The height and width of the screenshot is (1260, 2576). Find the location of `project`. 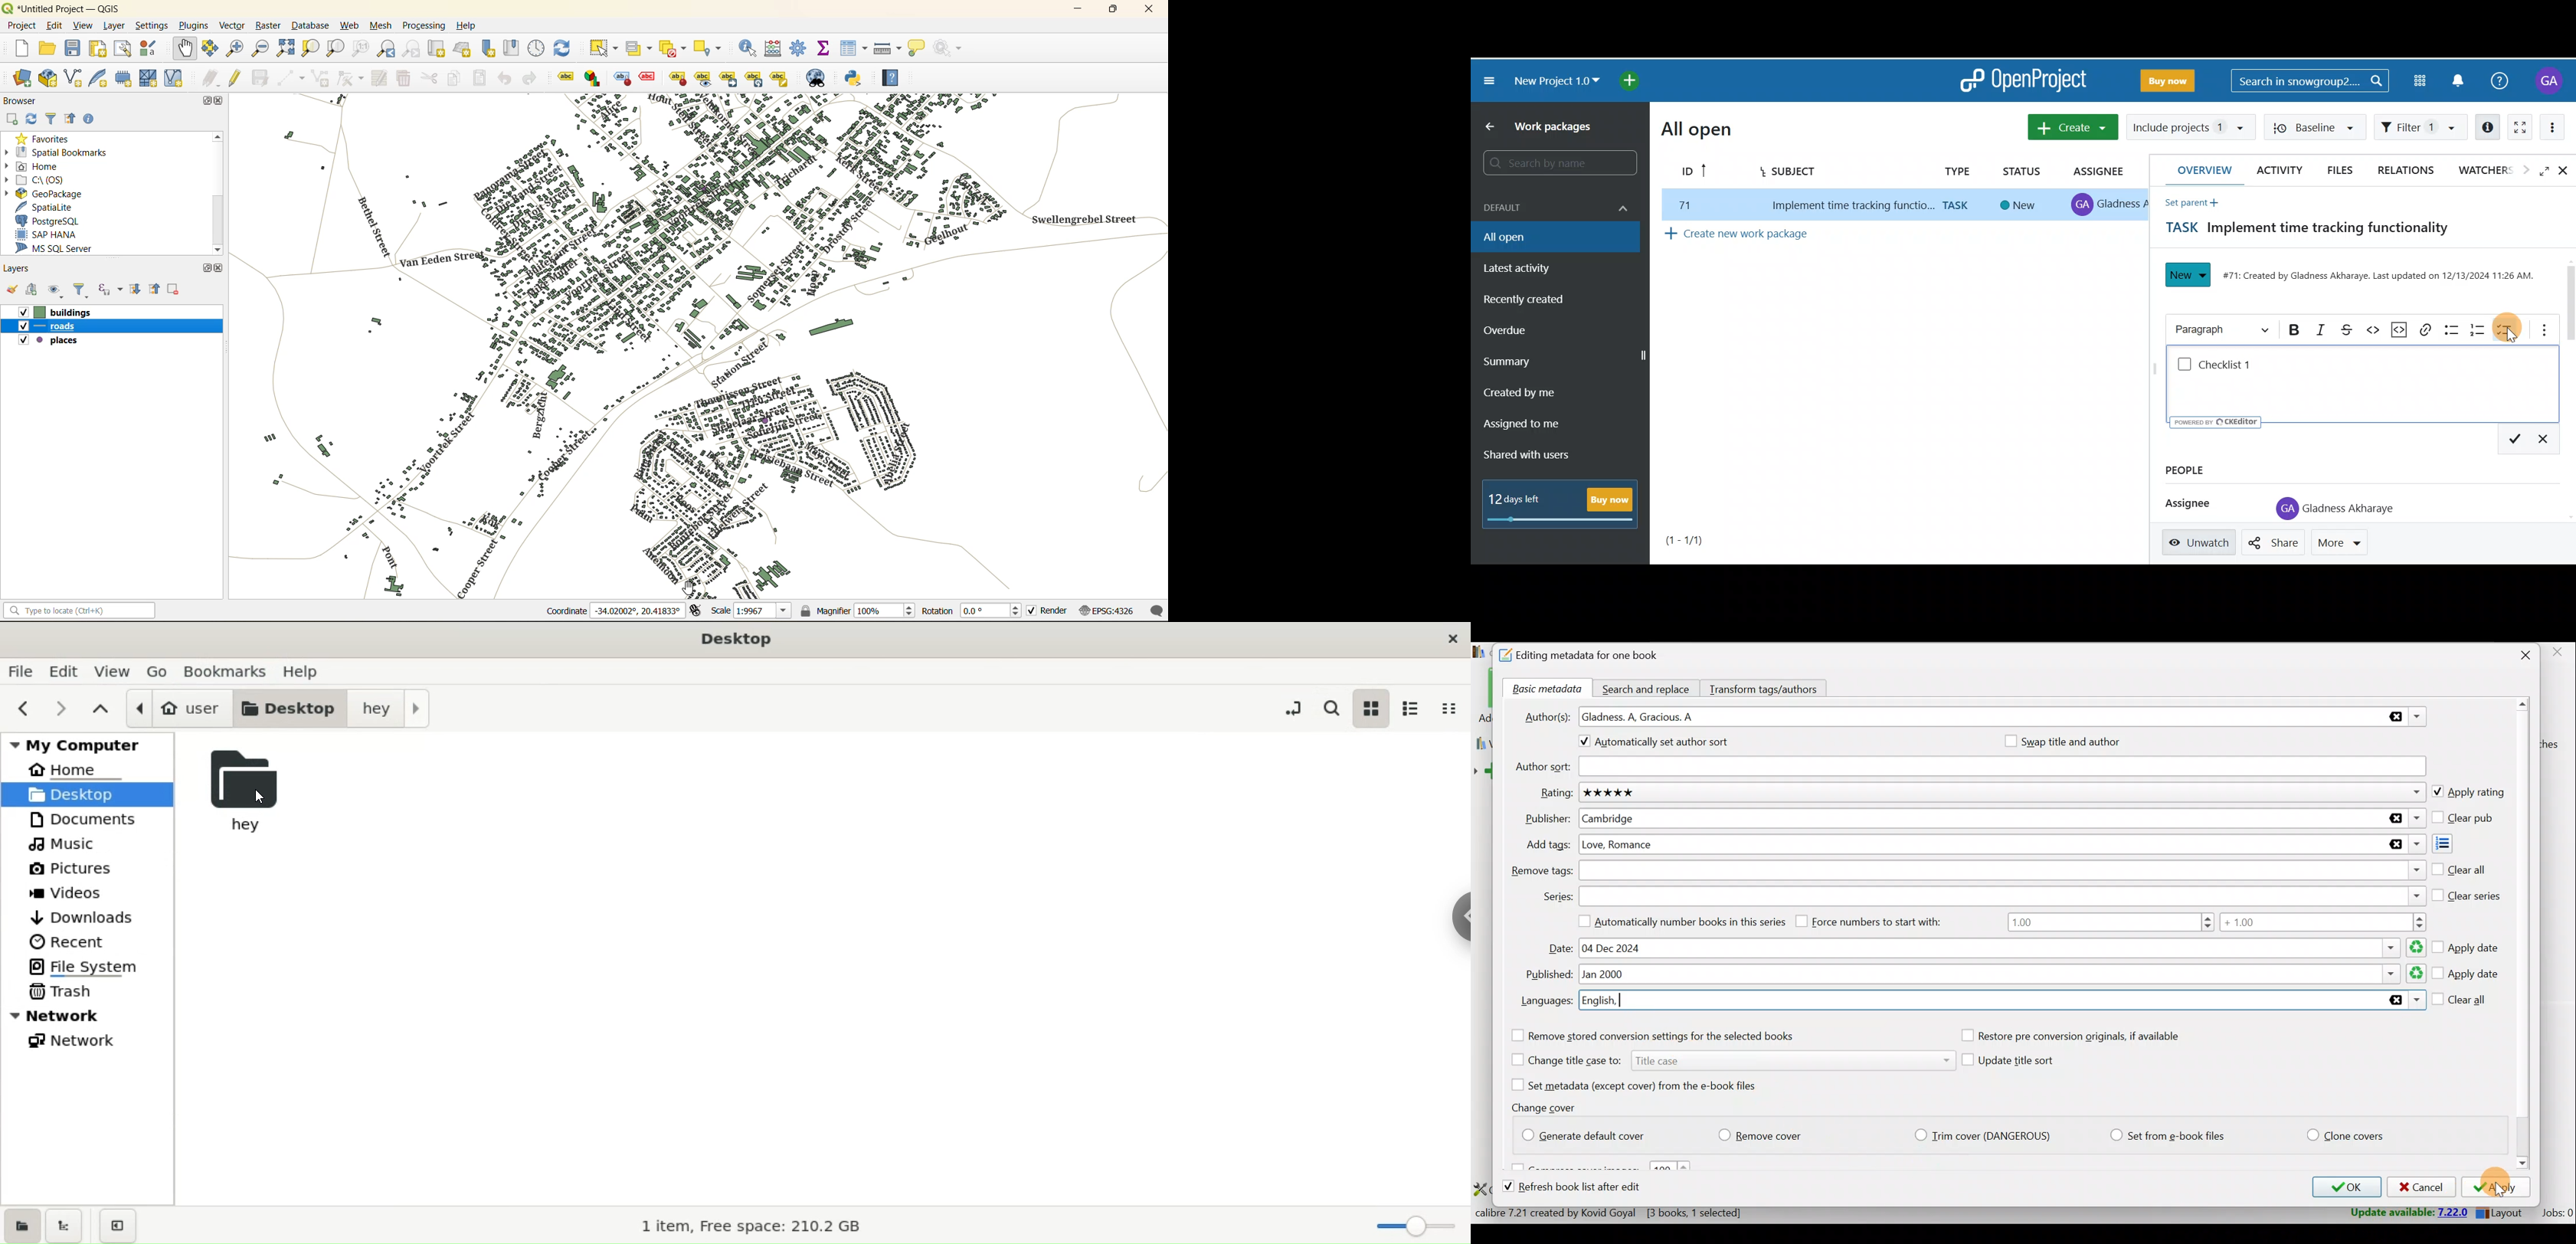

project is located at coordinates (21, 27).